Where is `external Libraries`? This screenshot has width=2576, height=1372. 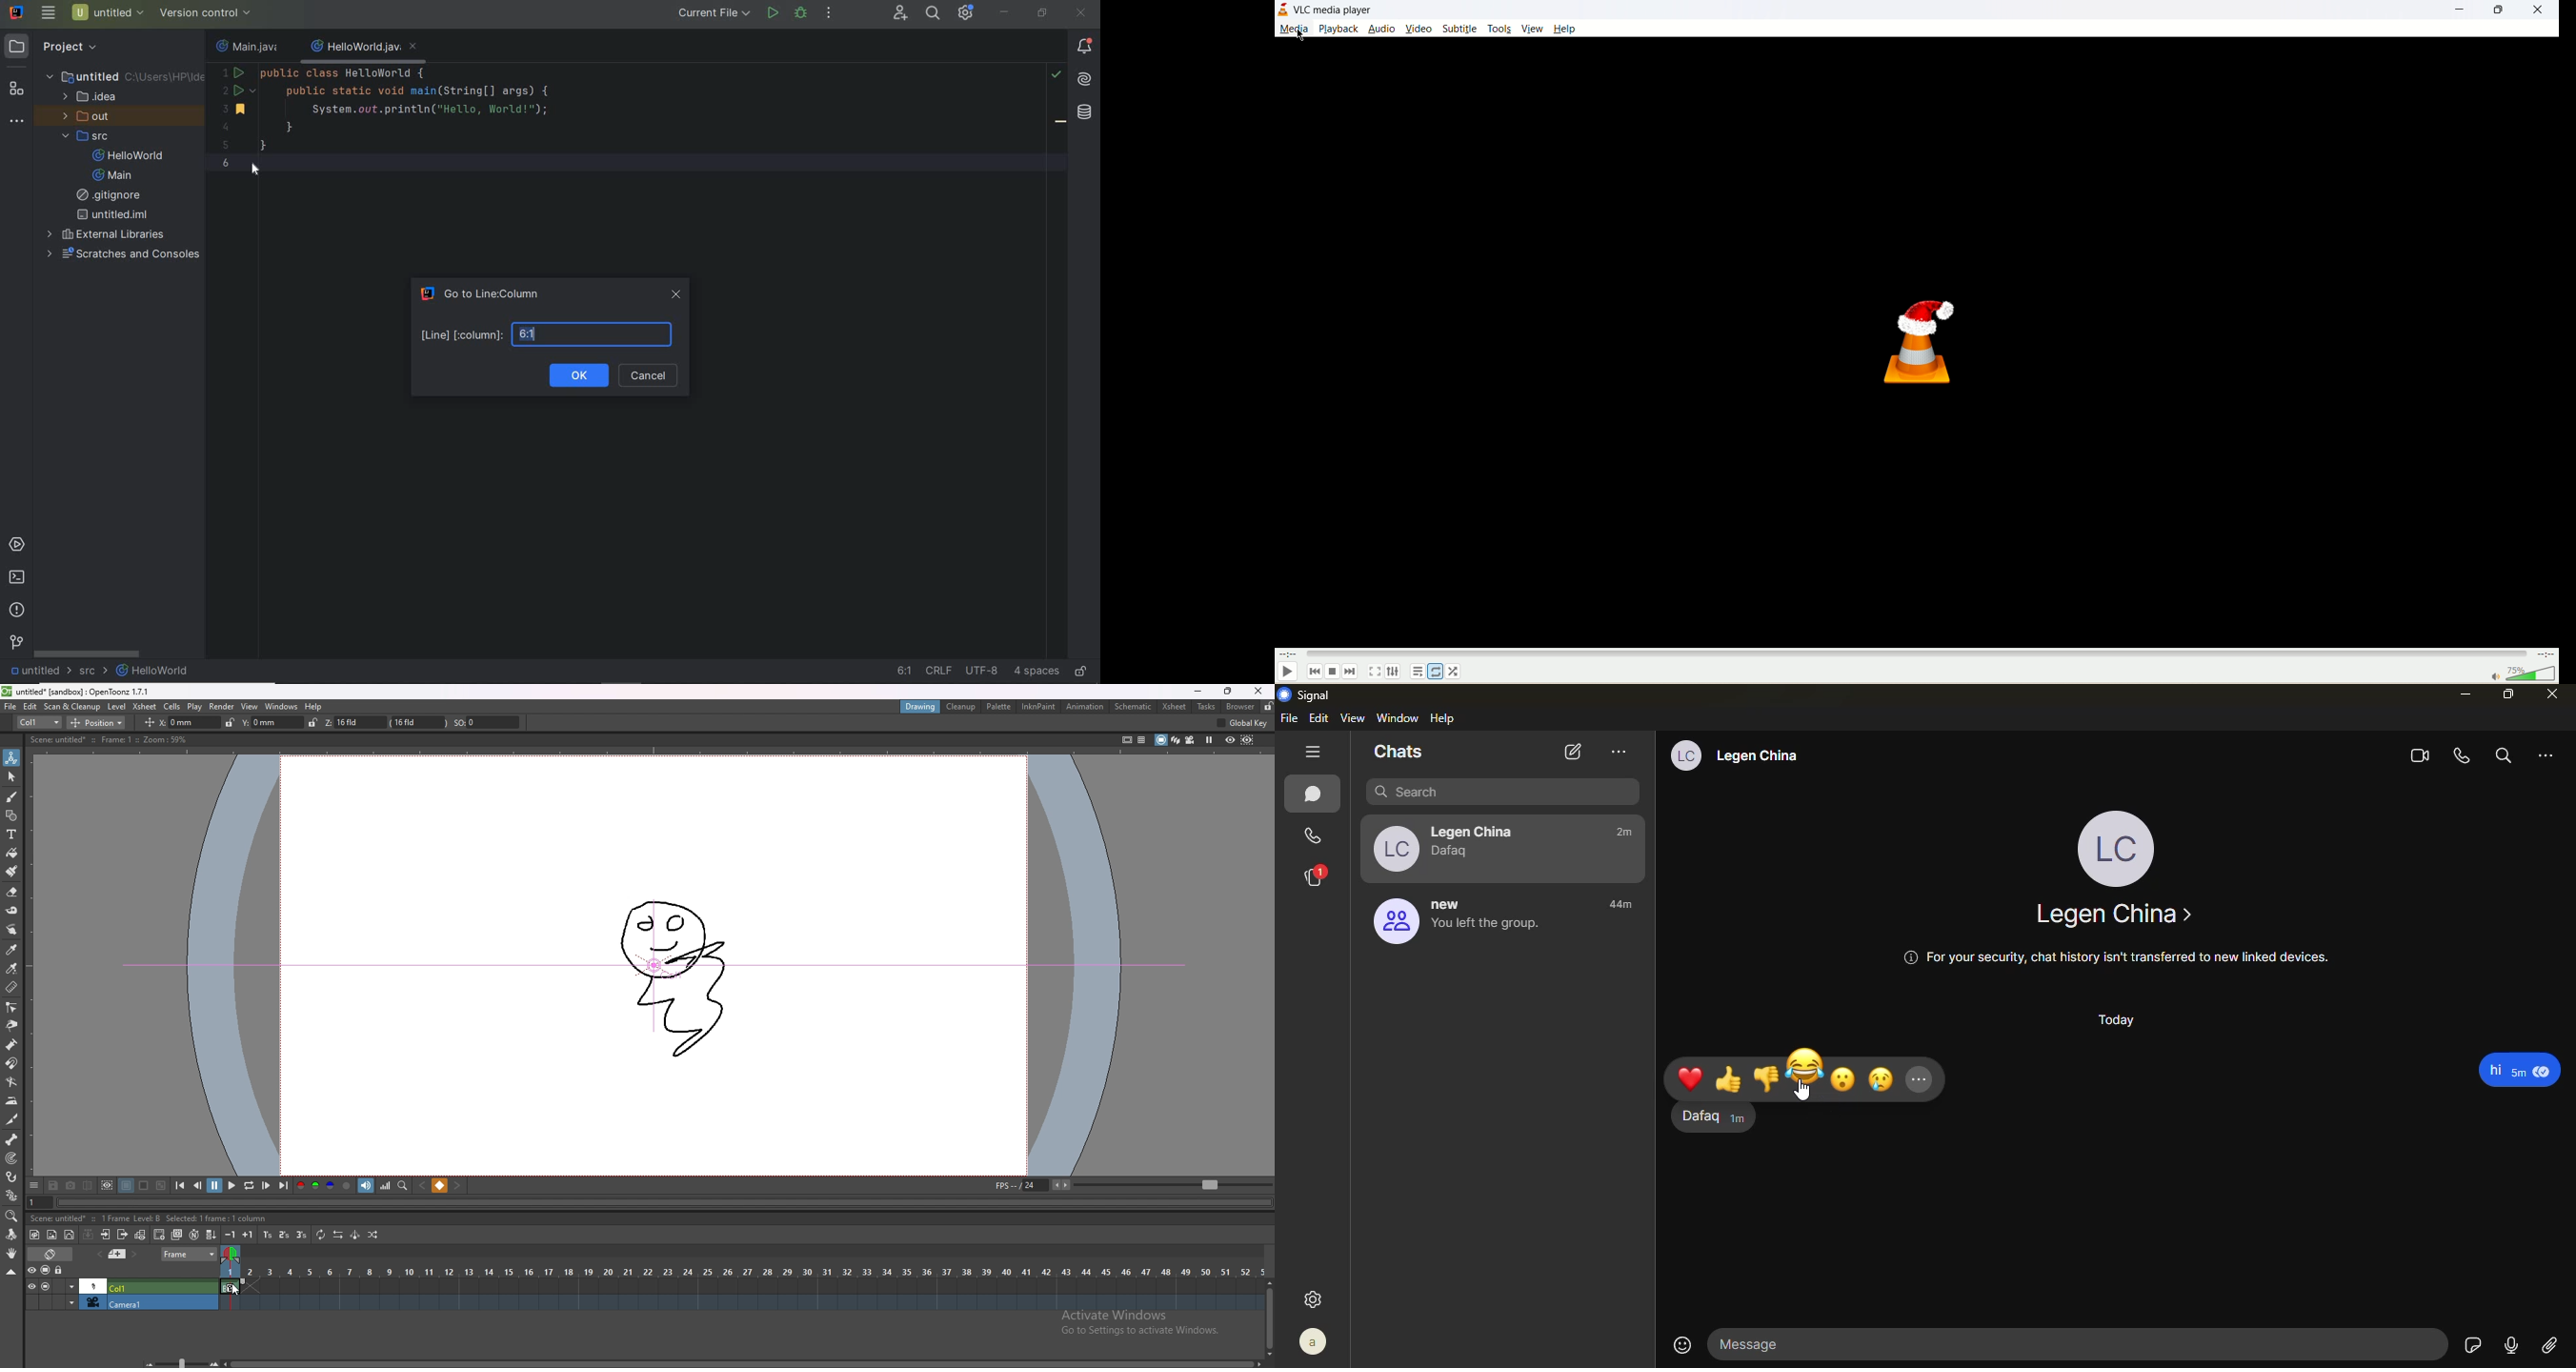 external Libraries is located at coordinates (105, 233).